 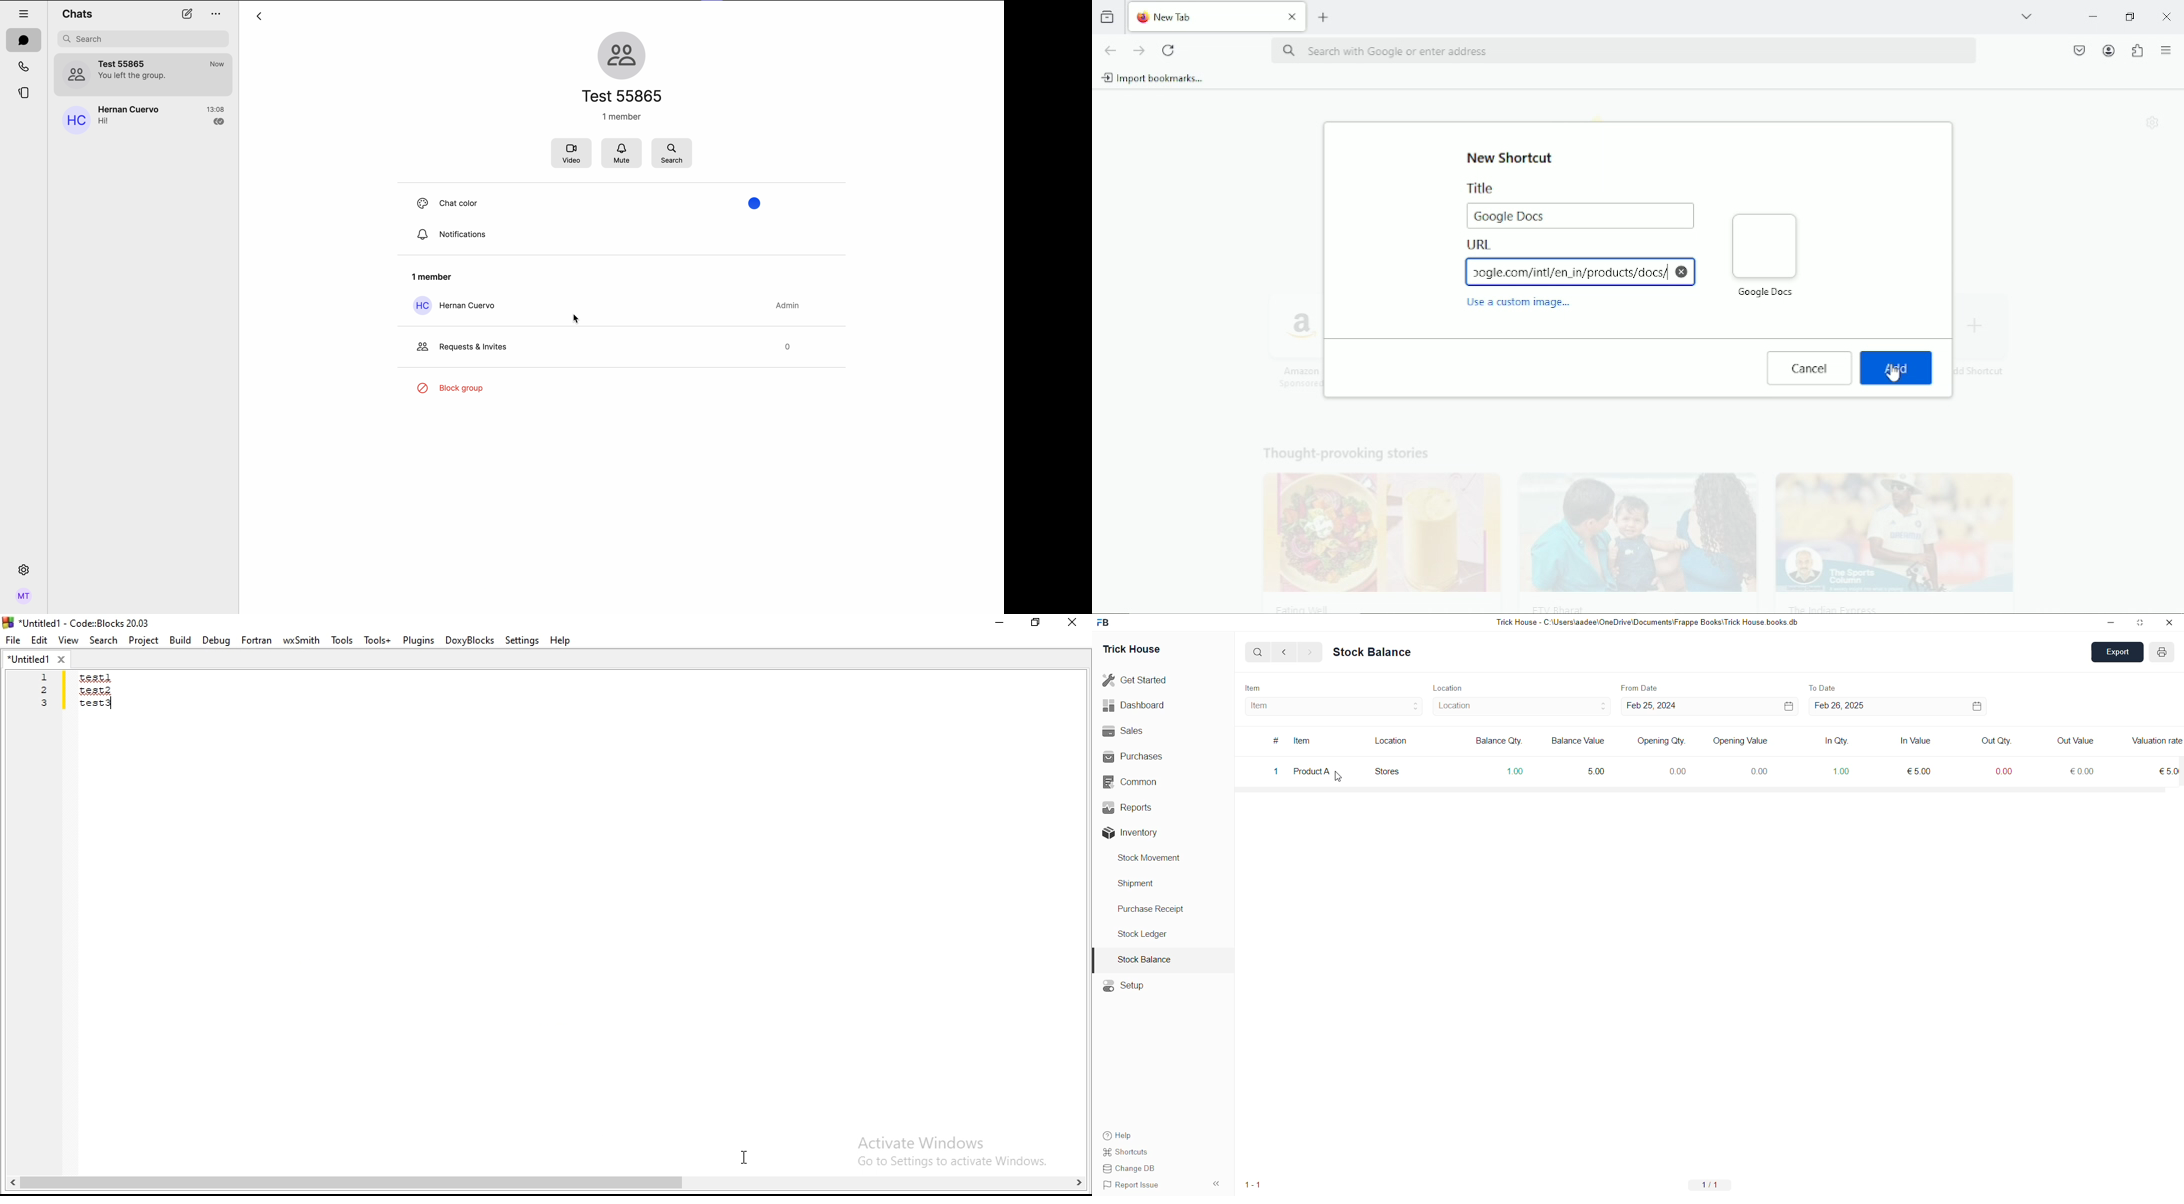 I want to click on View , so click(x=69, y=640).